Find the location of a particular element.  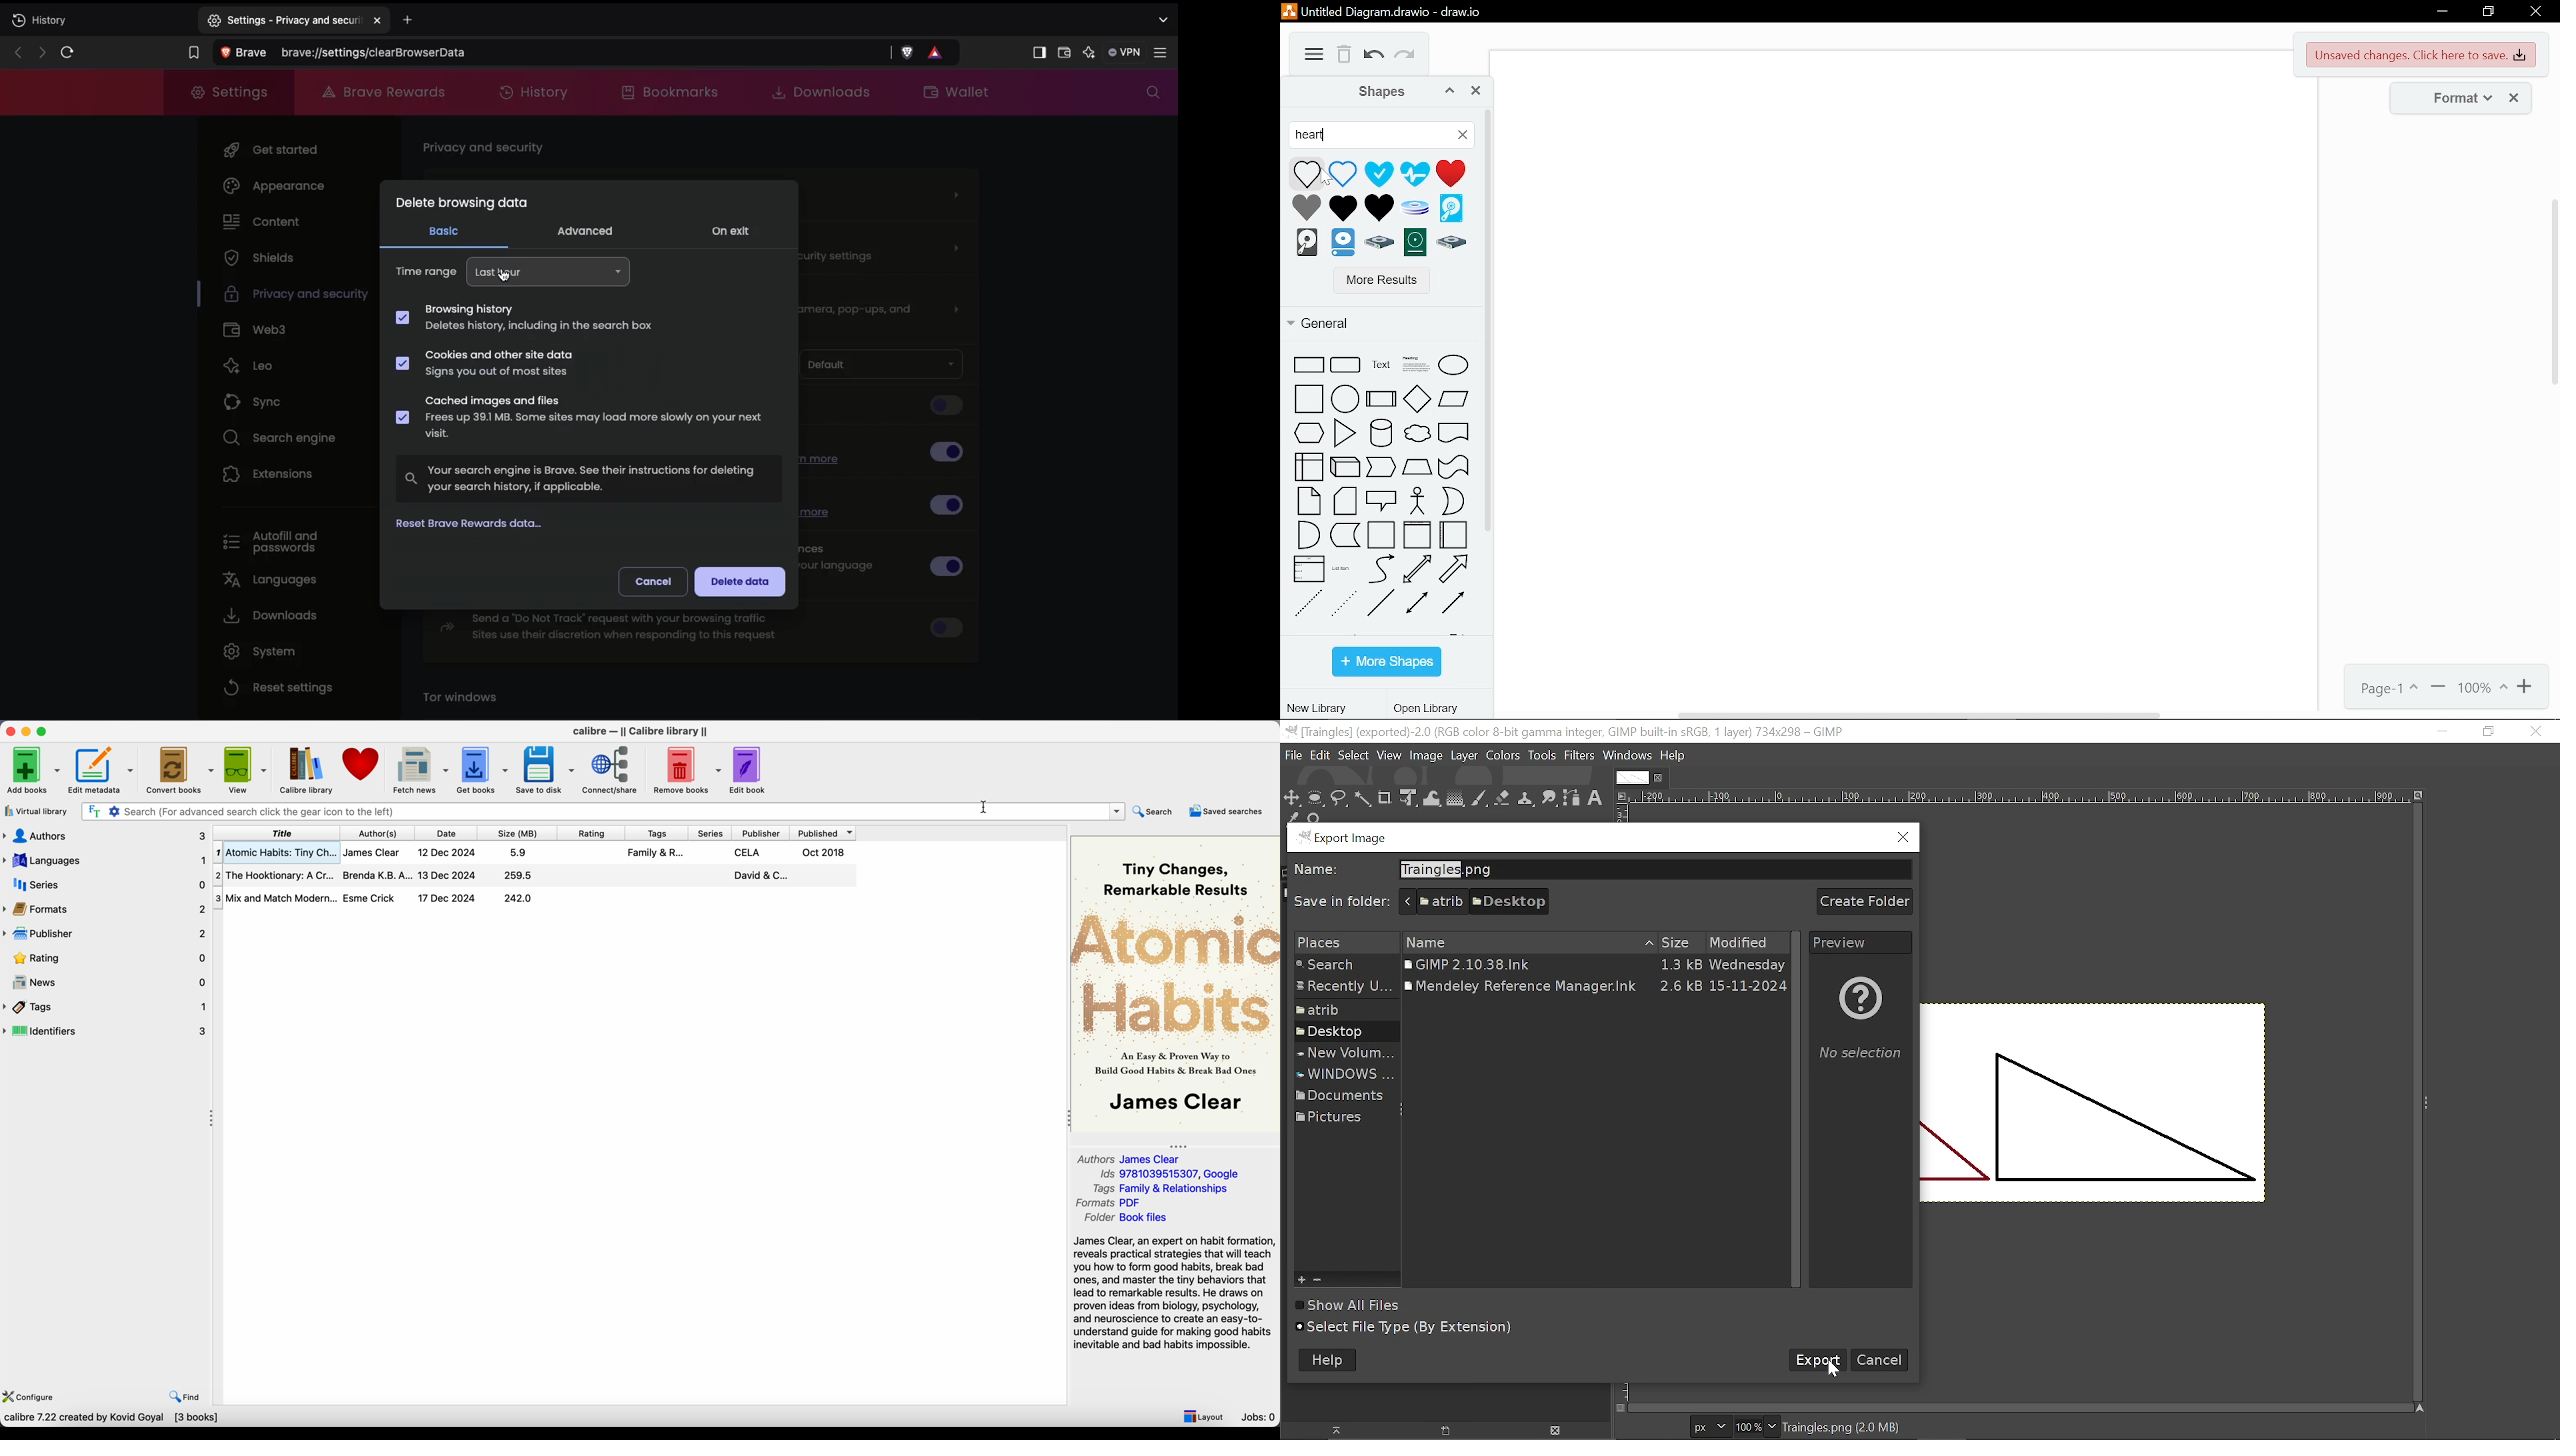

hard disk is located at coordinates (1306, 241).